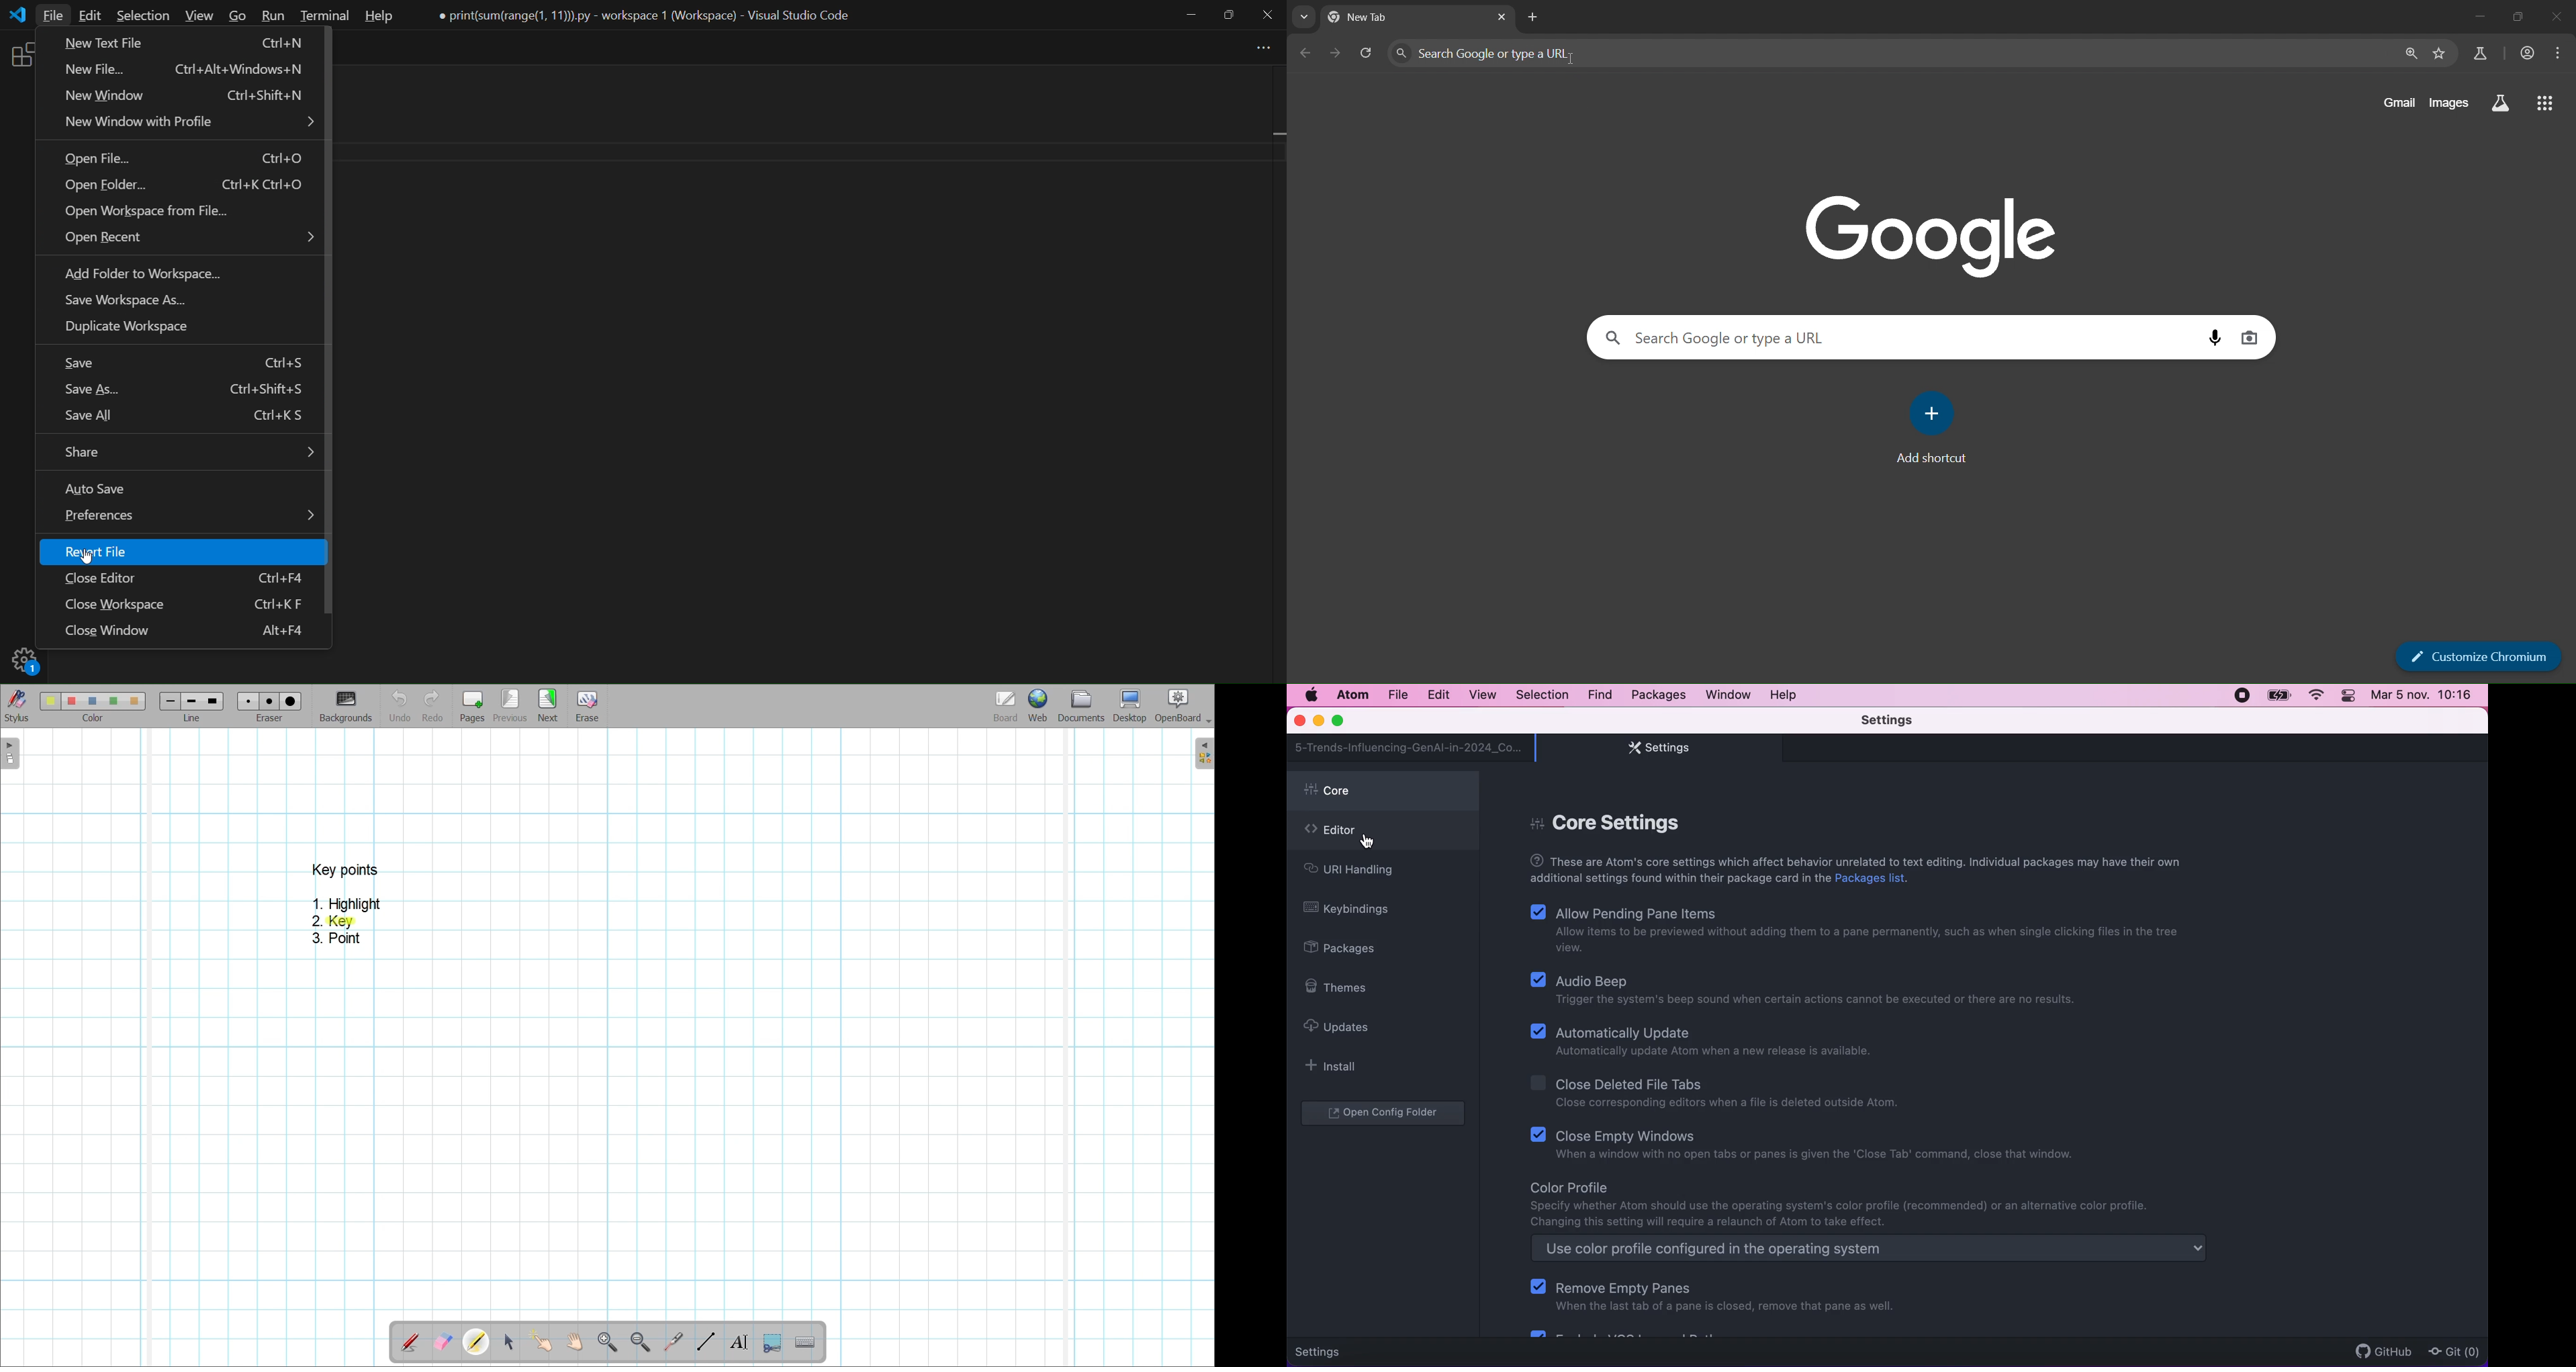  Describe the element at coordinates (1934, 414) in the screenshot. I see `add` at that location.